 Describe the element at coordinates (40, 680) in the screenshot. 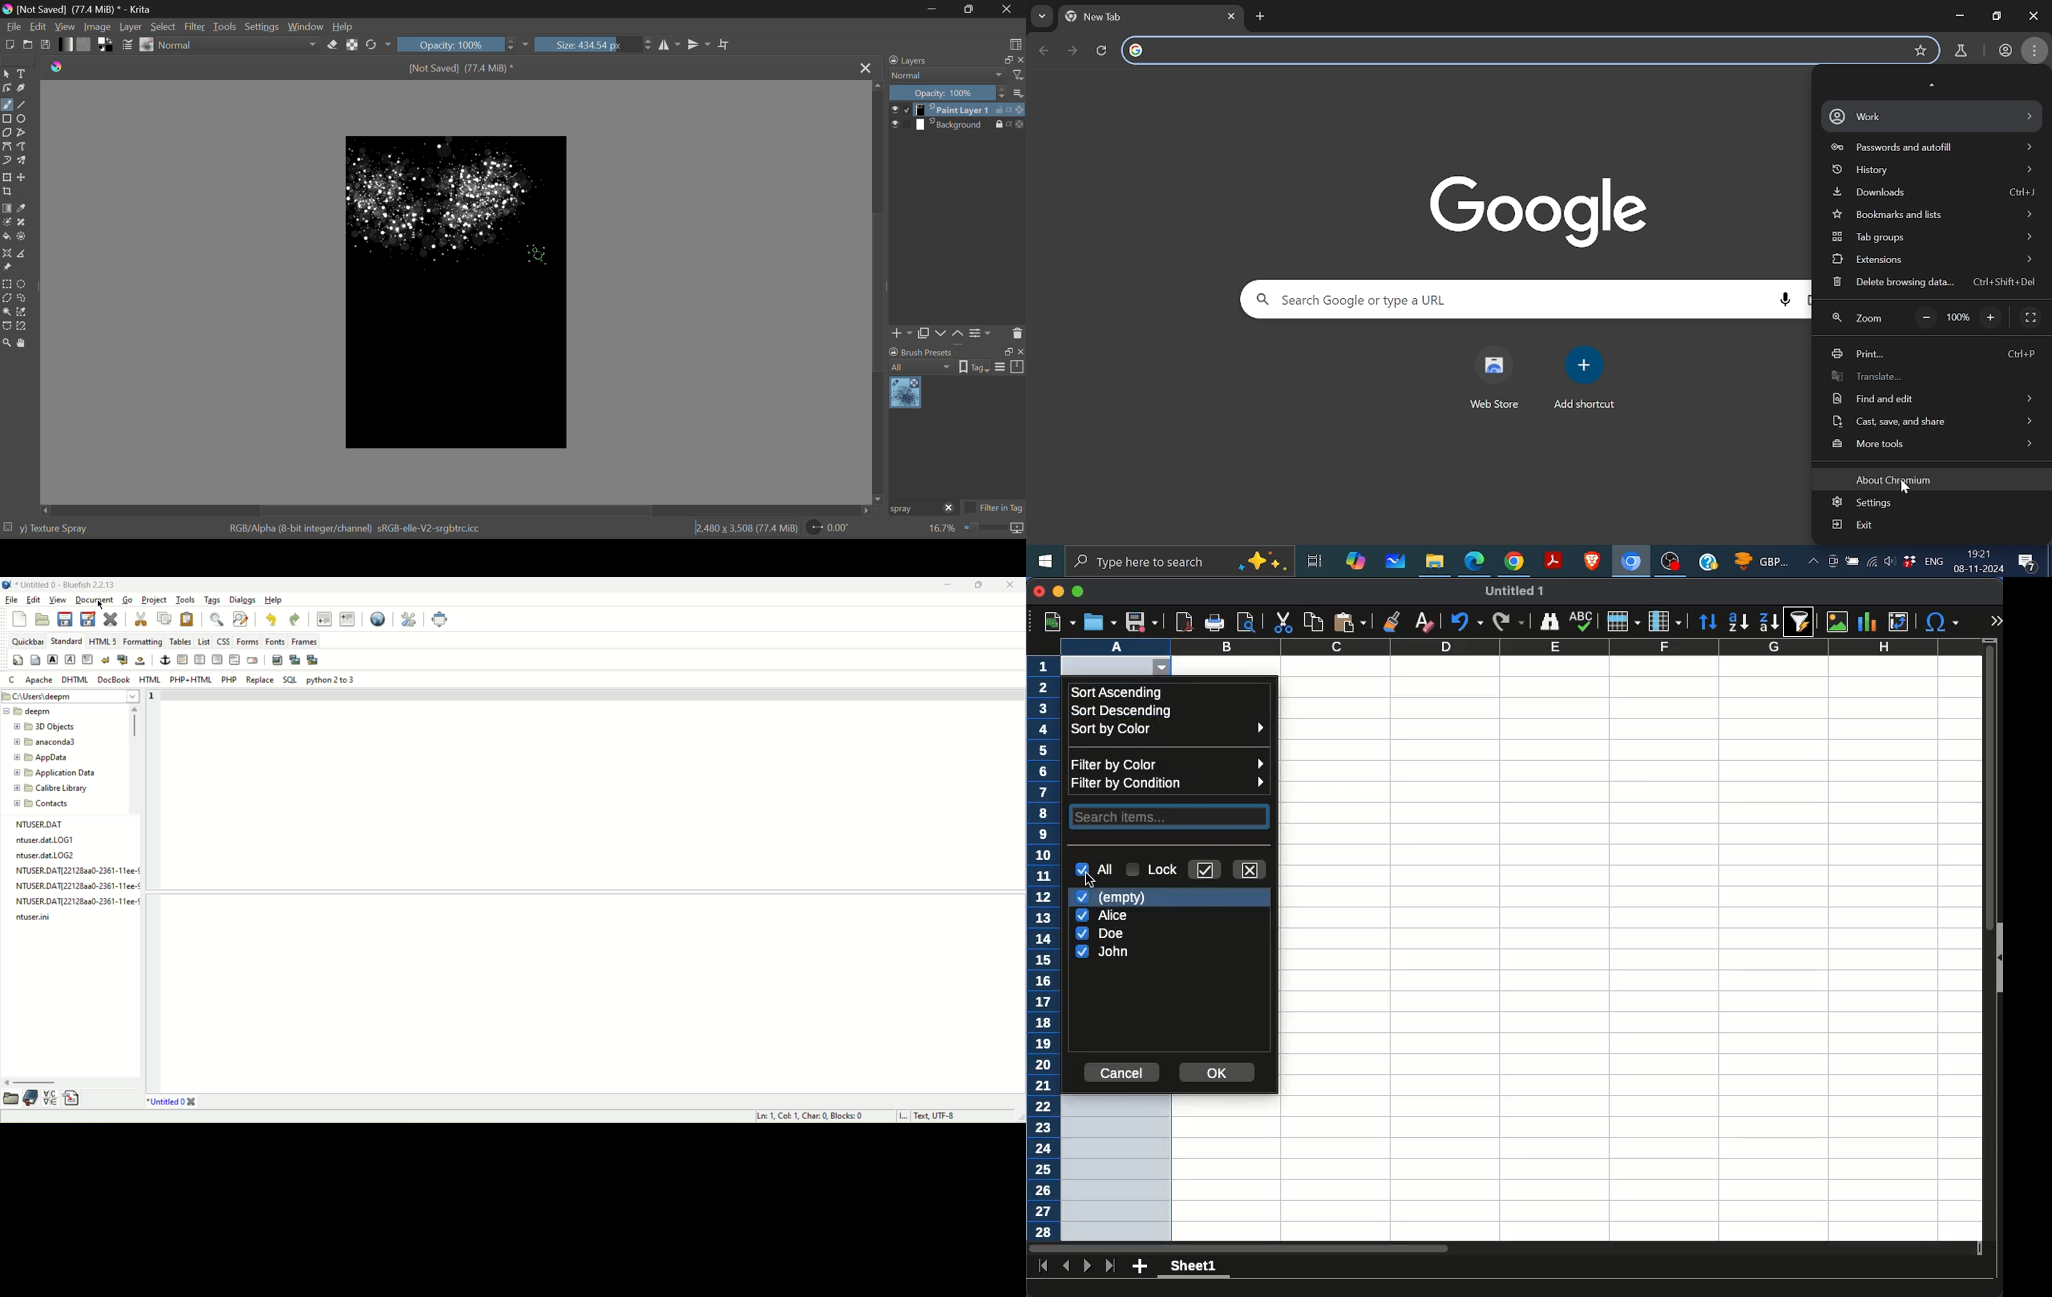

I see `apache` at that location.